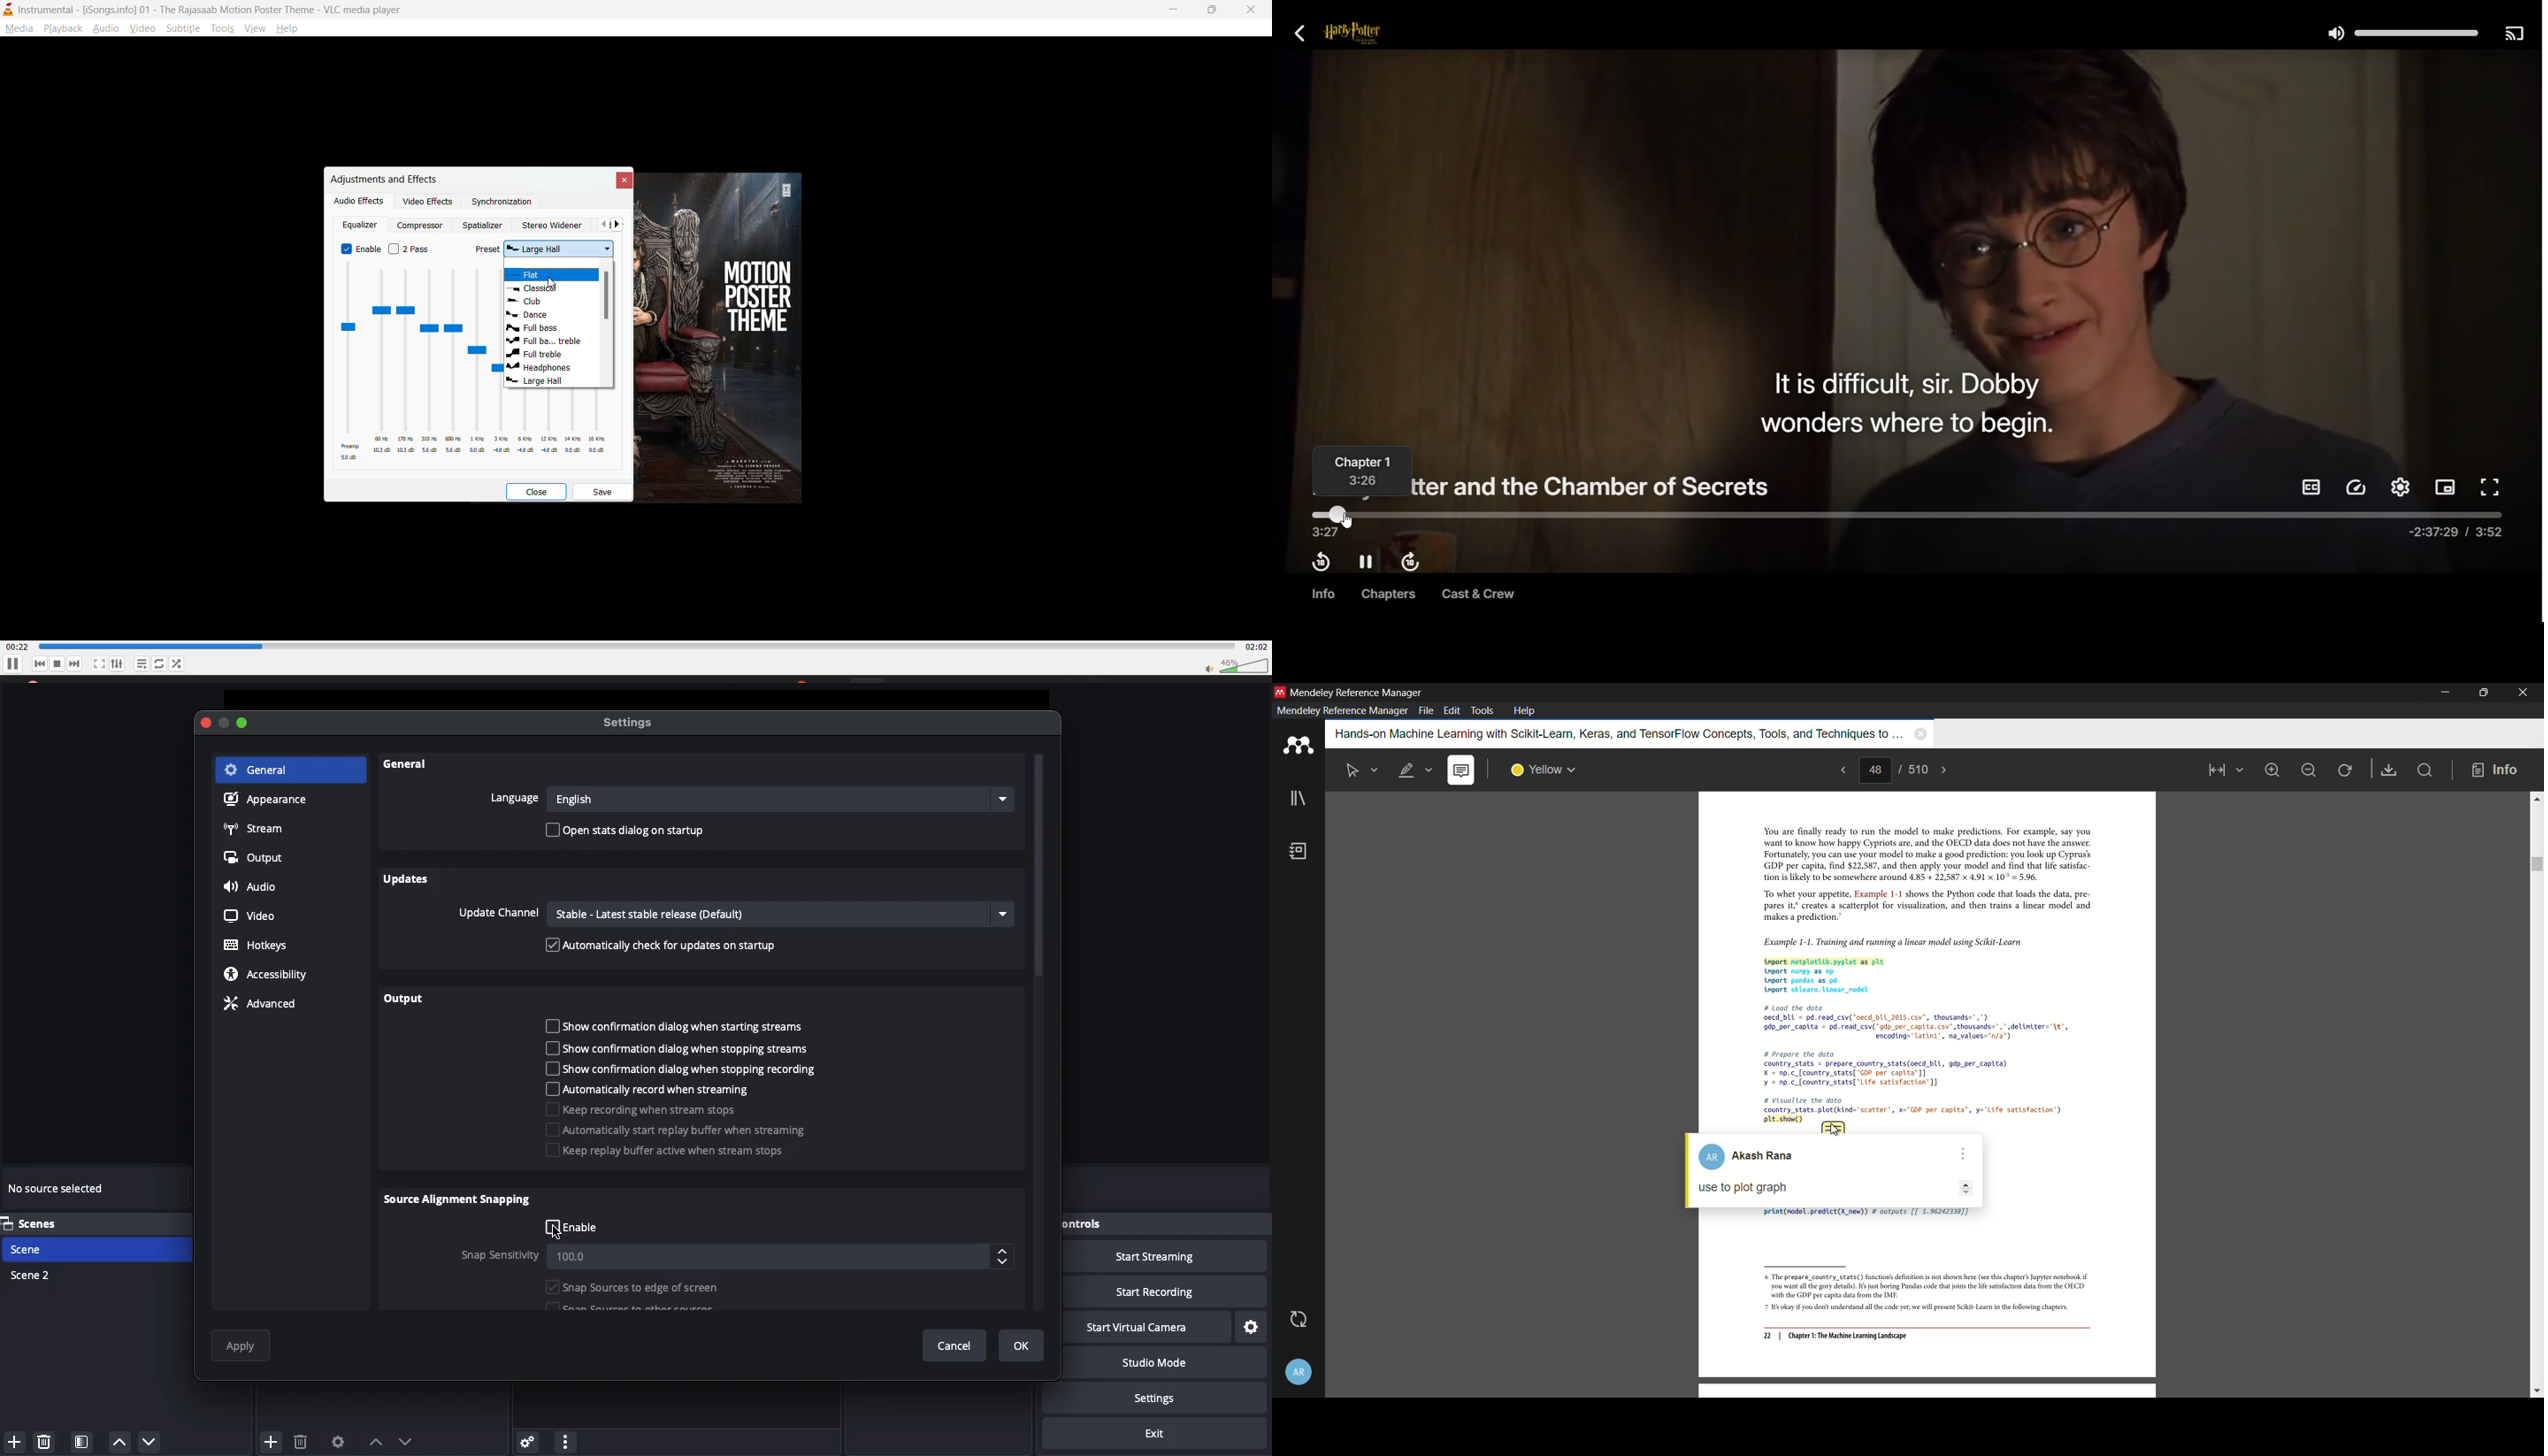 The image size is (2548, 1456). I want to click on club, so click(529, 302).